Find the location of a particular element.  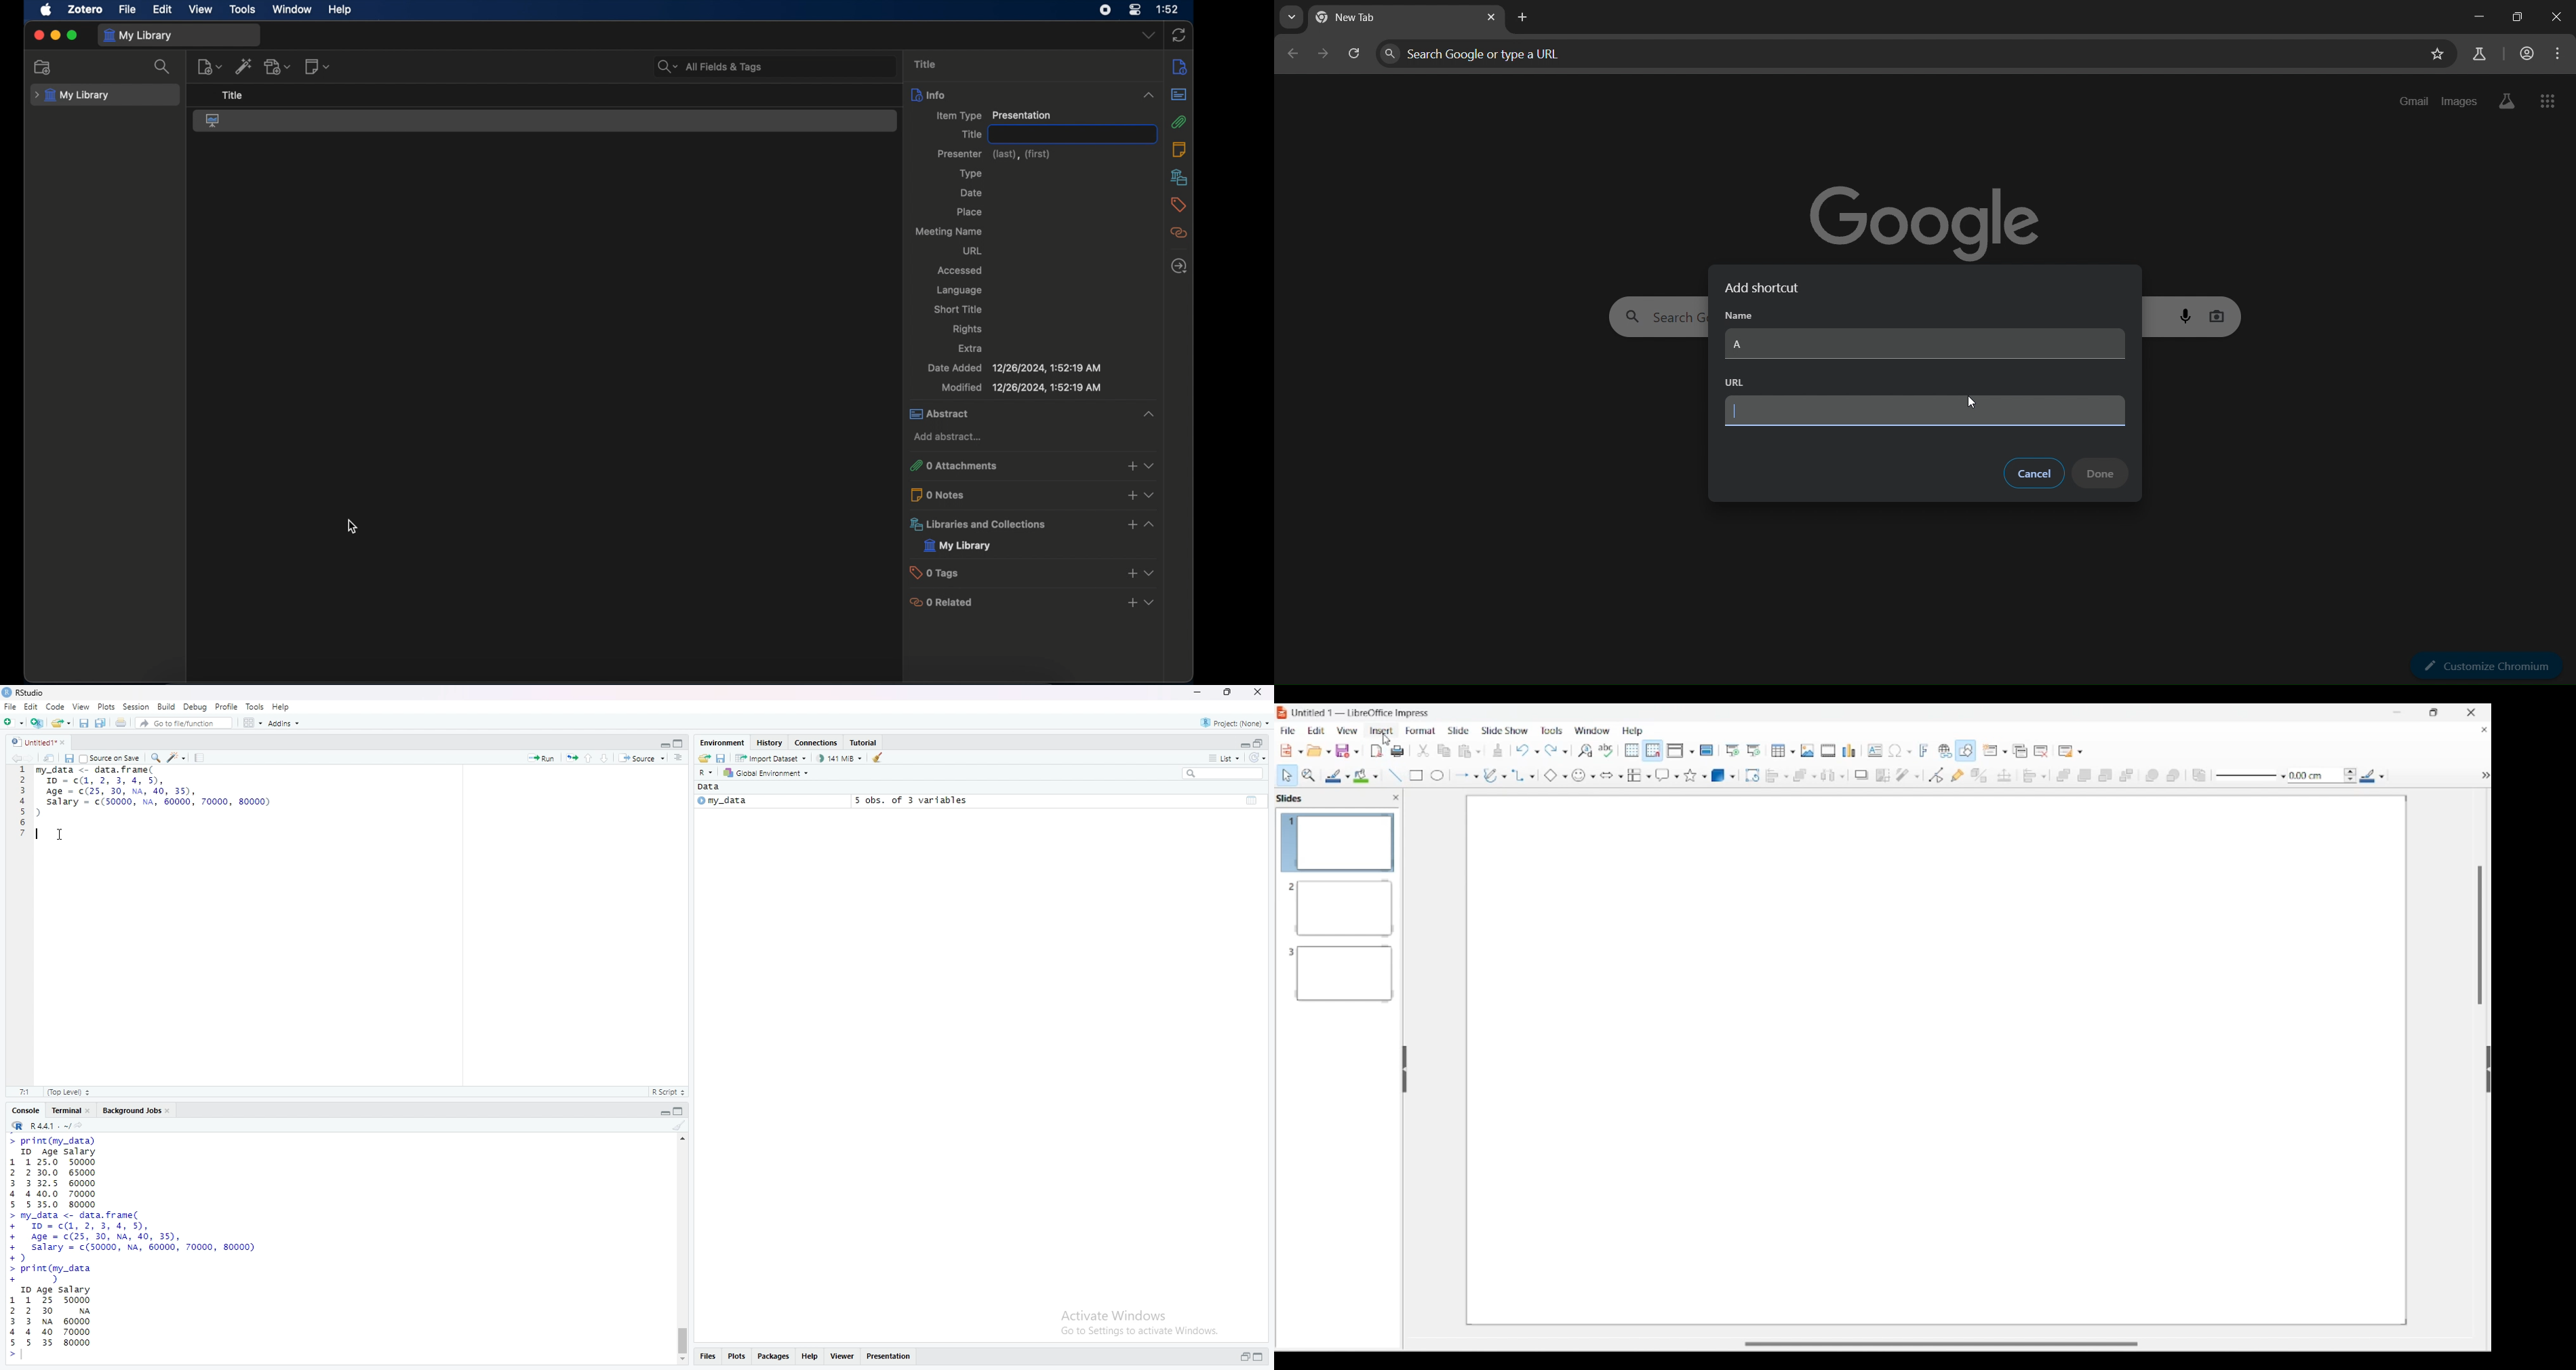

Code is located at coordinates (56, 707).